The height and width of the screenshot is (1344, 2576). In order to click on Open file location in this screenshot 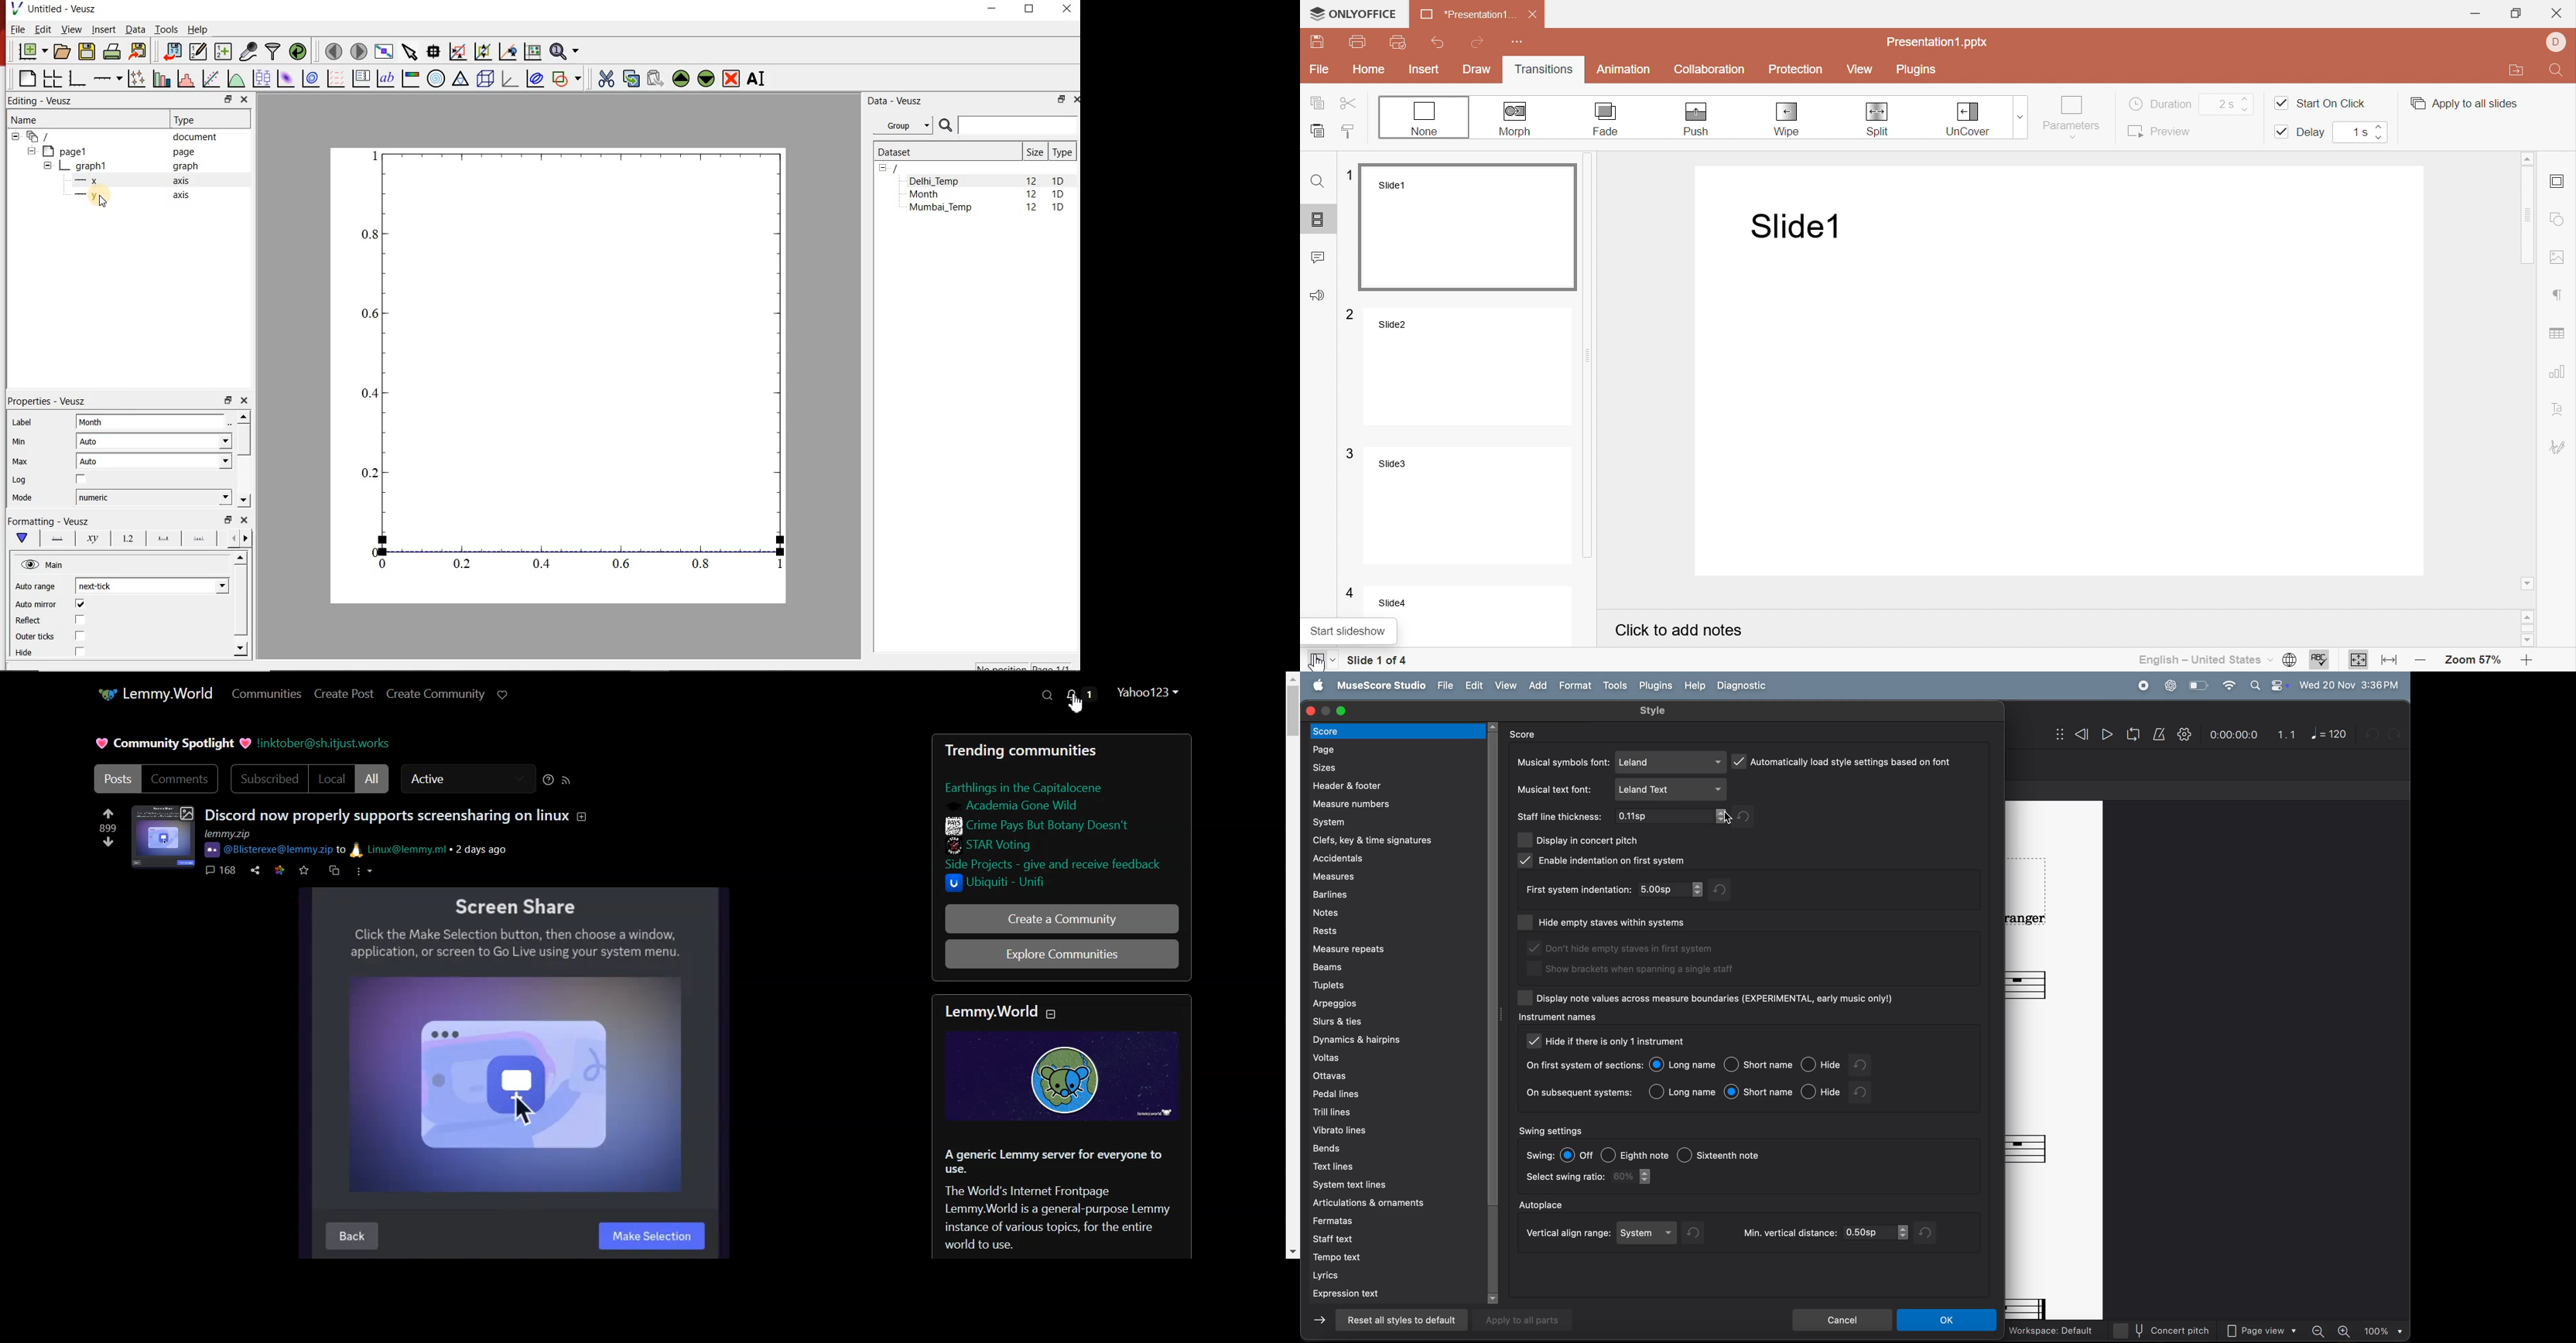, I will do `click(2517, 71)`.